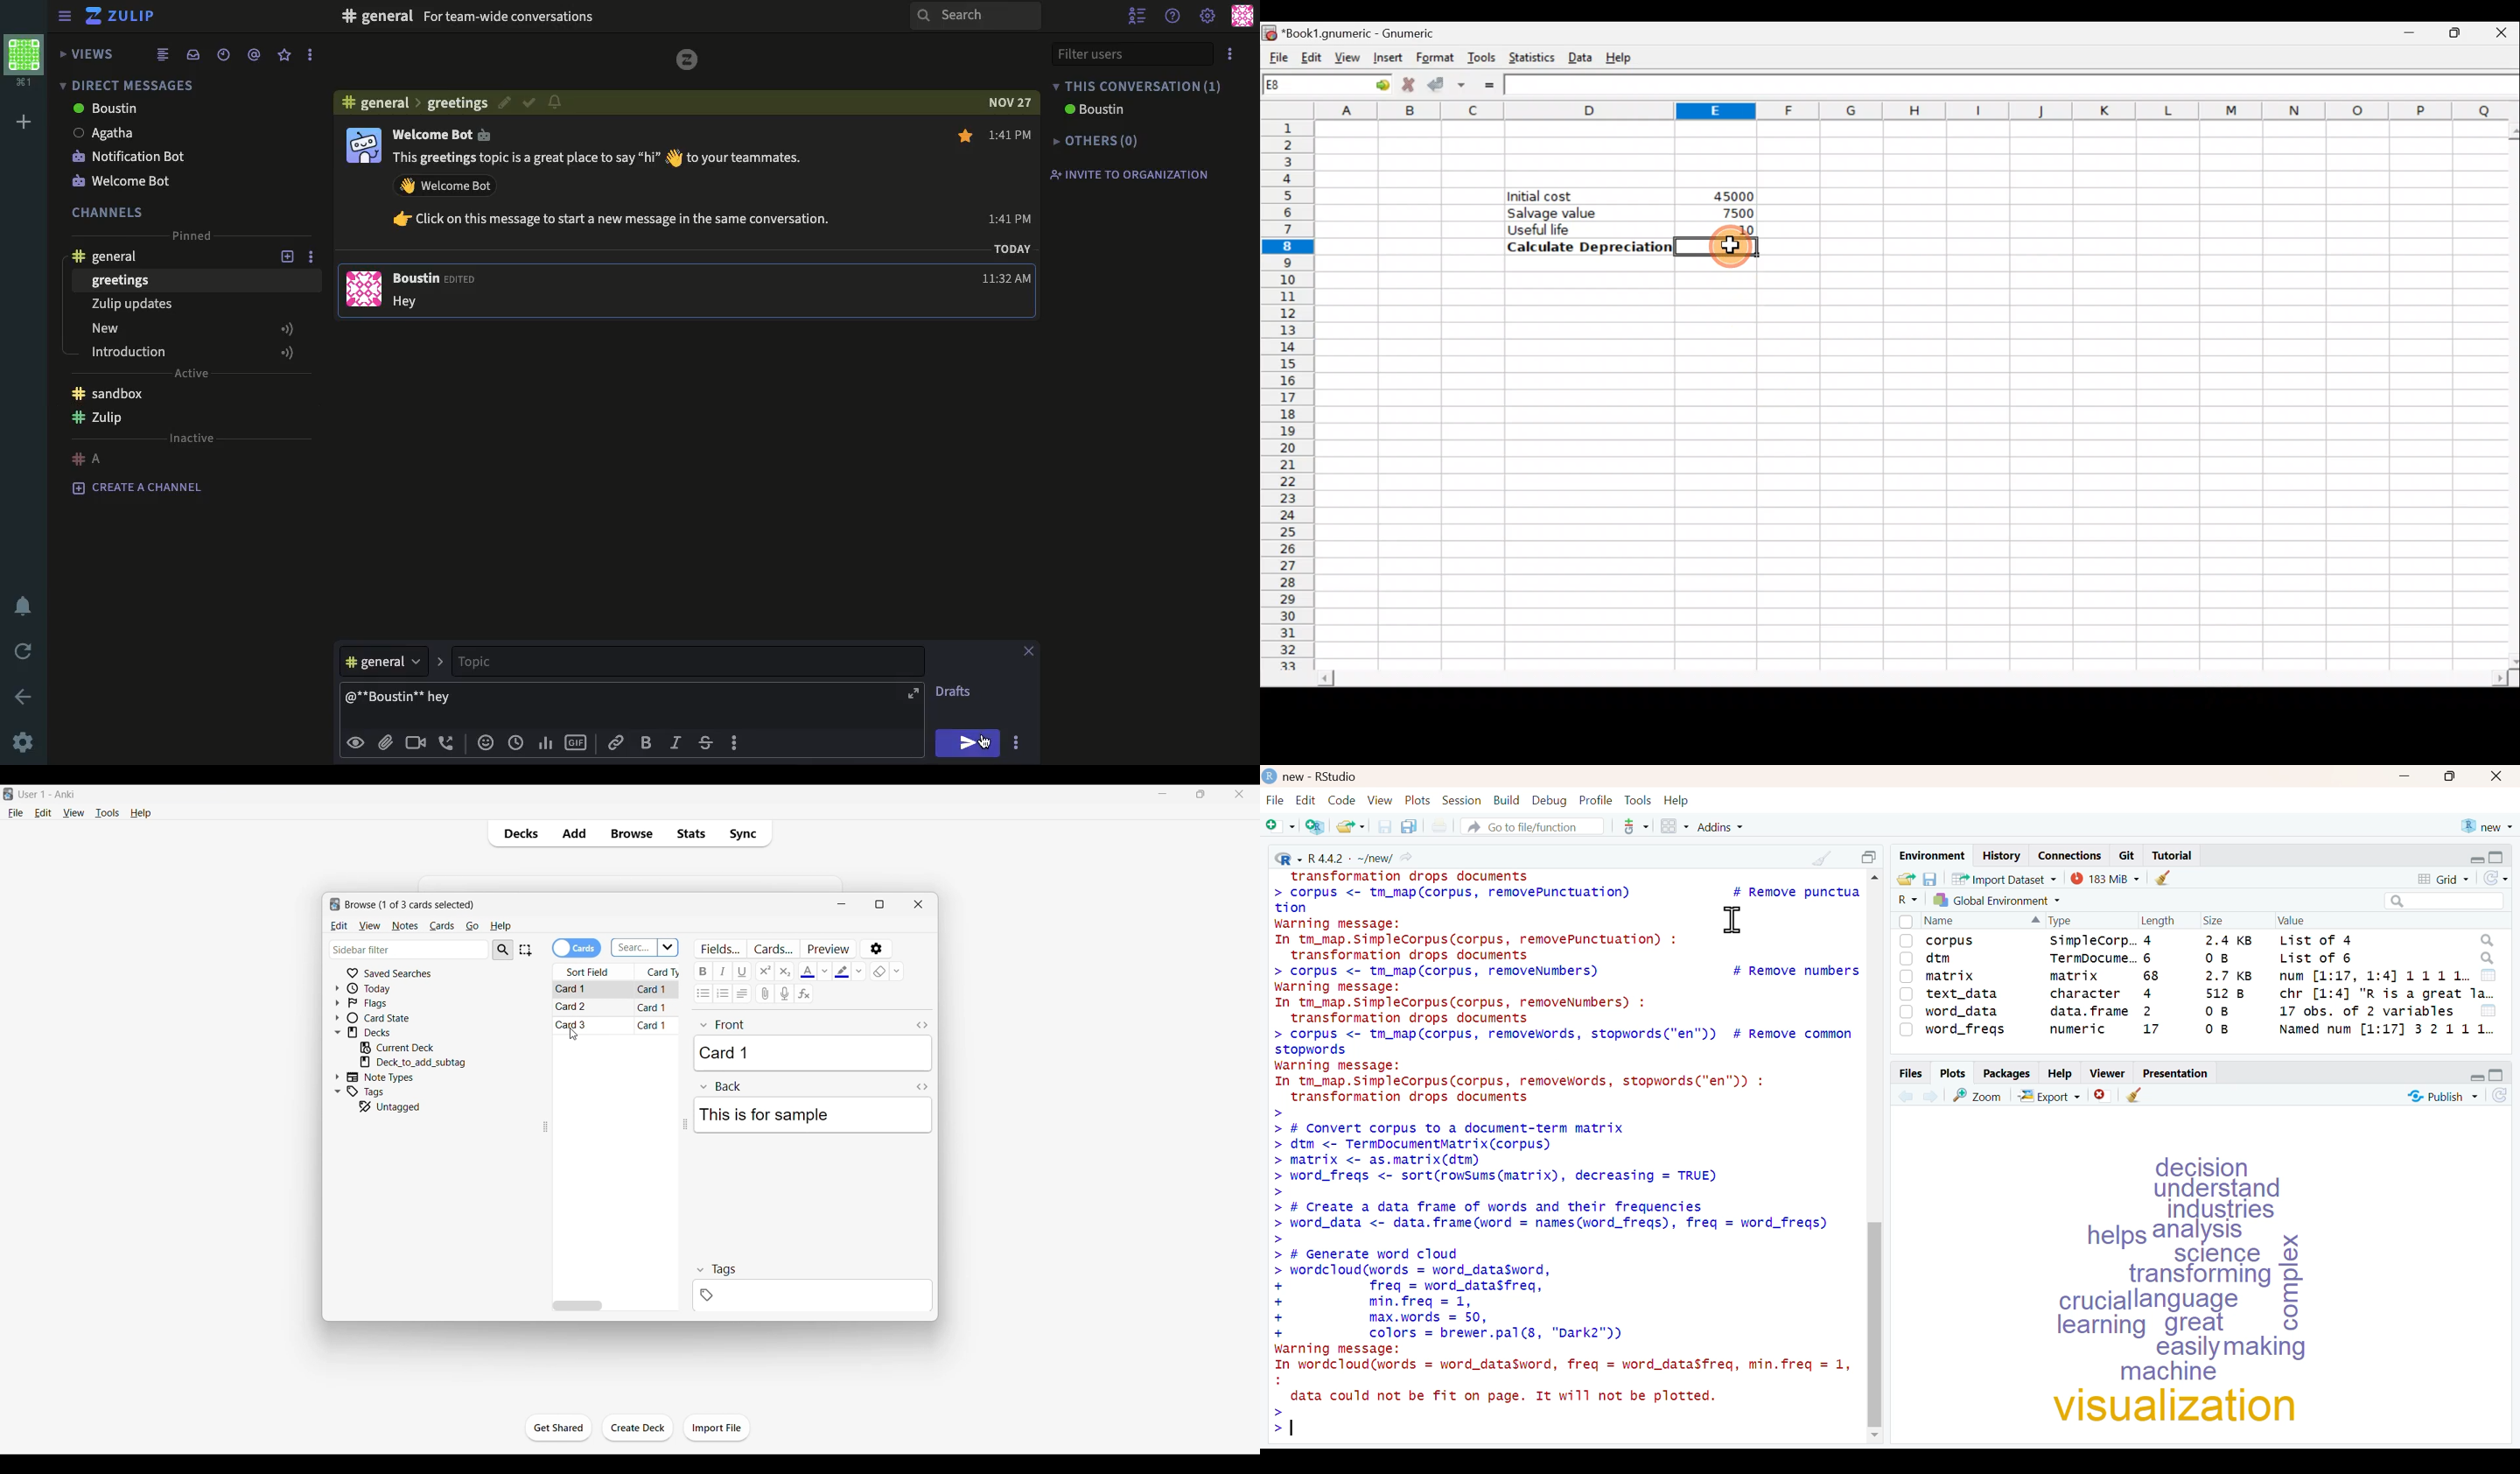 This screenshot has height=1484, width=2520. What do you see at coordinates (2109, 1074) in the screenshot?
I see `Viewer` at bounding box center [2109, 1074].